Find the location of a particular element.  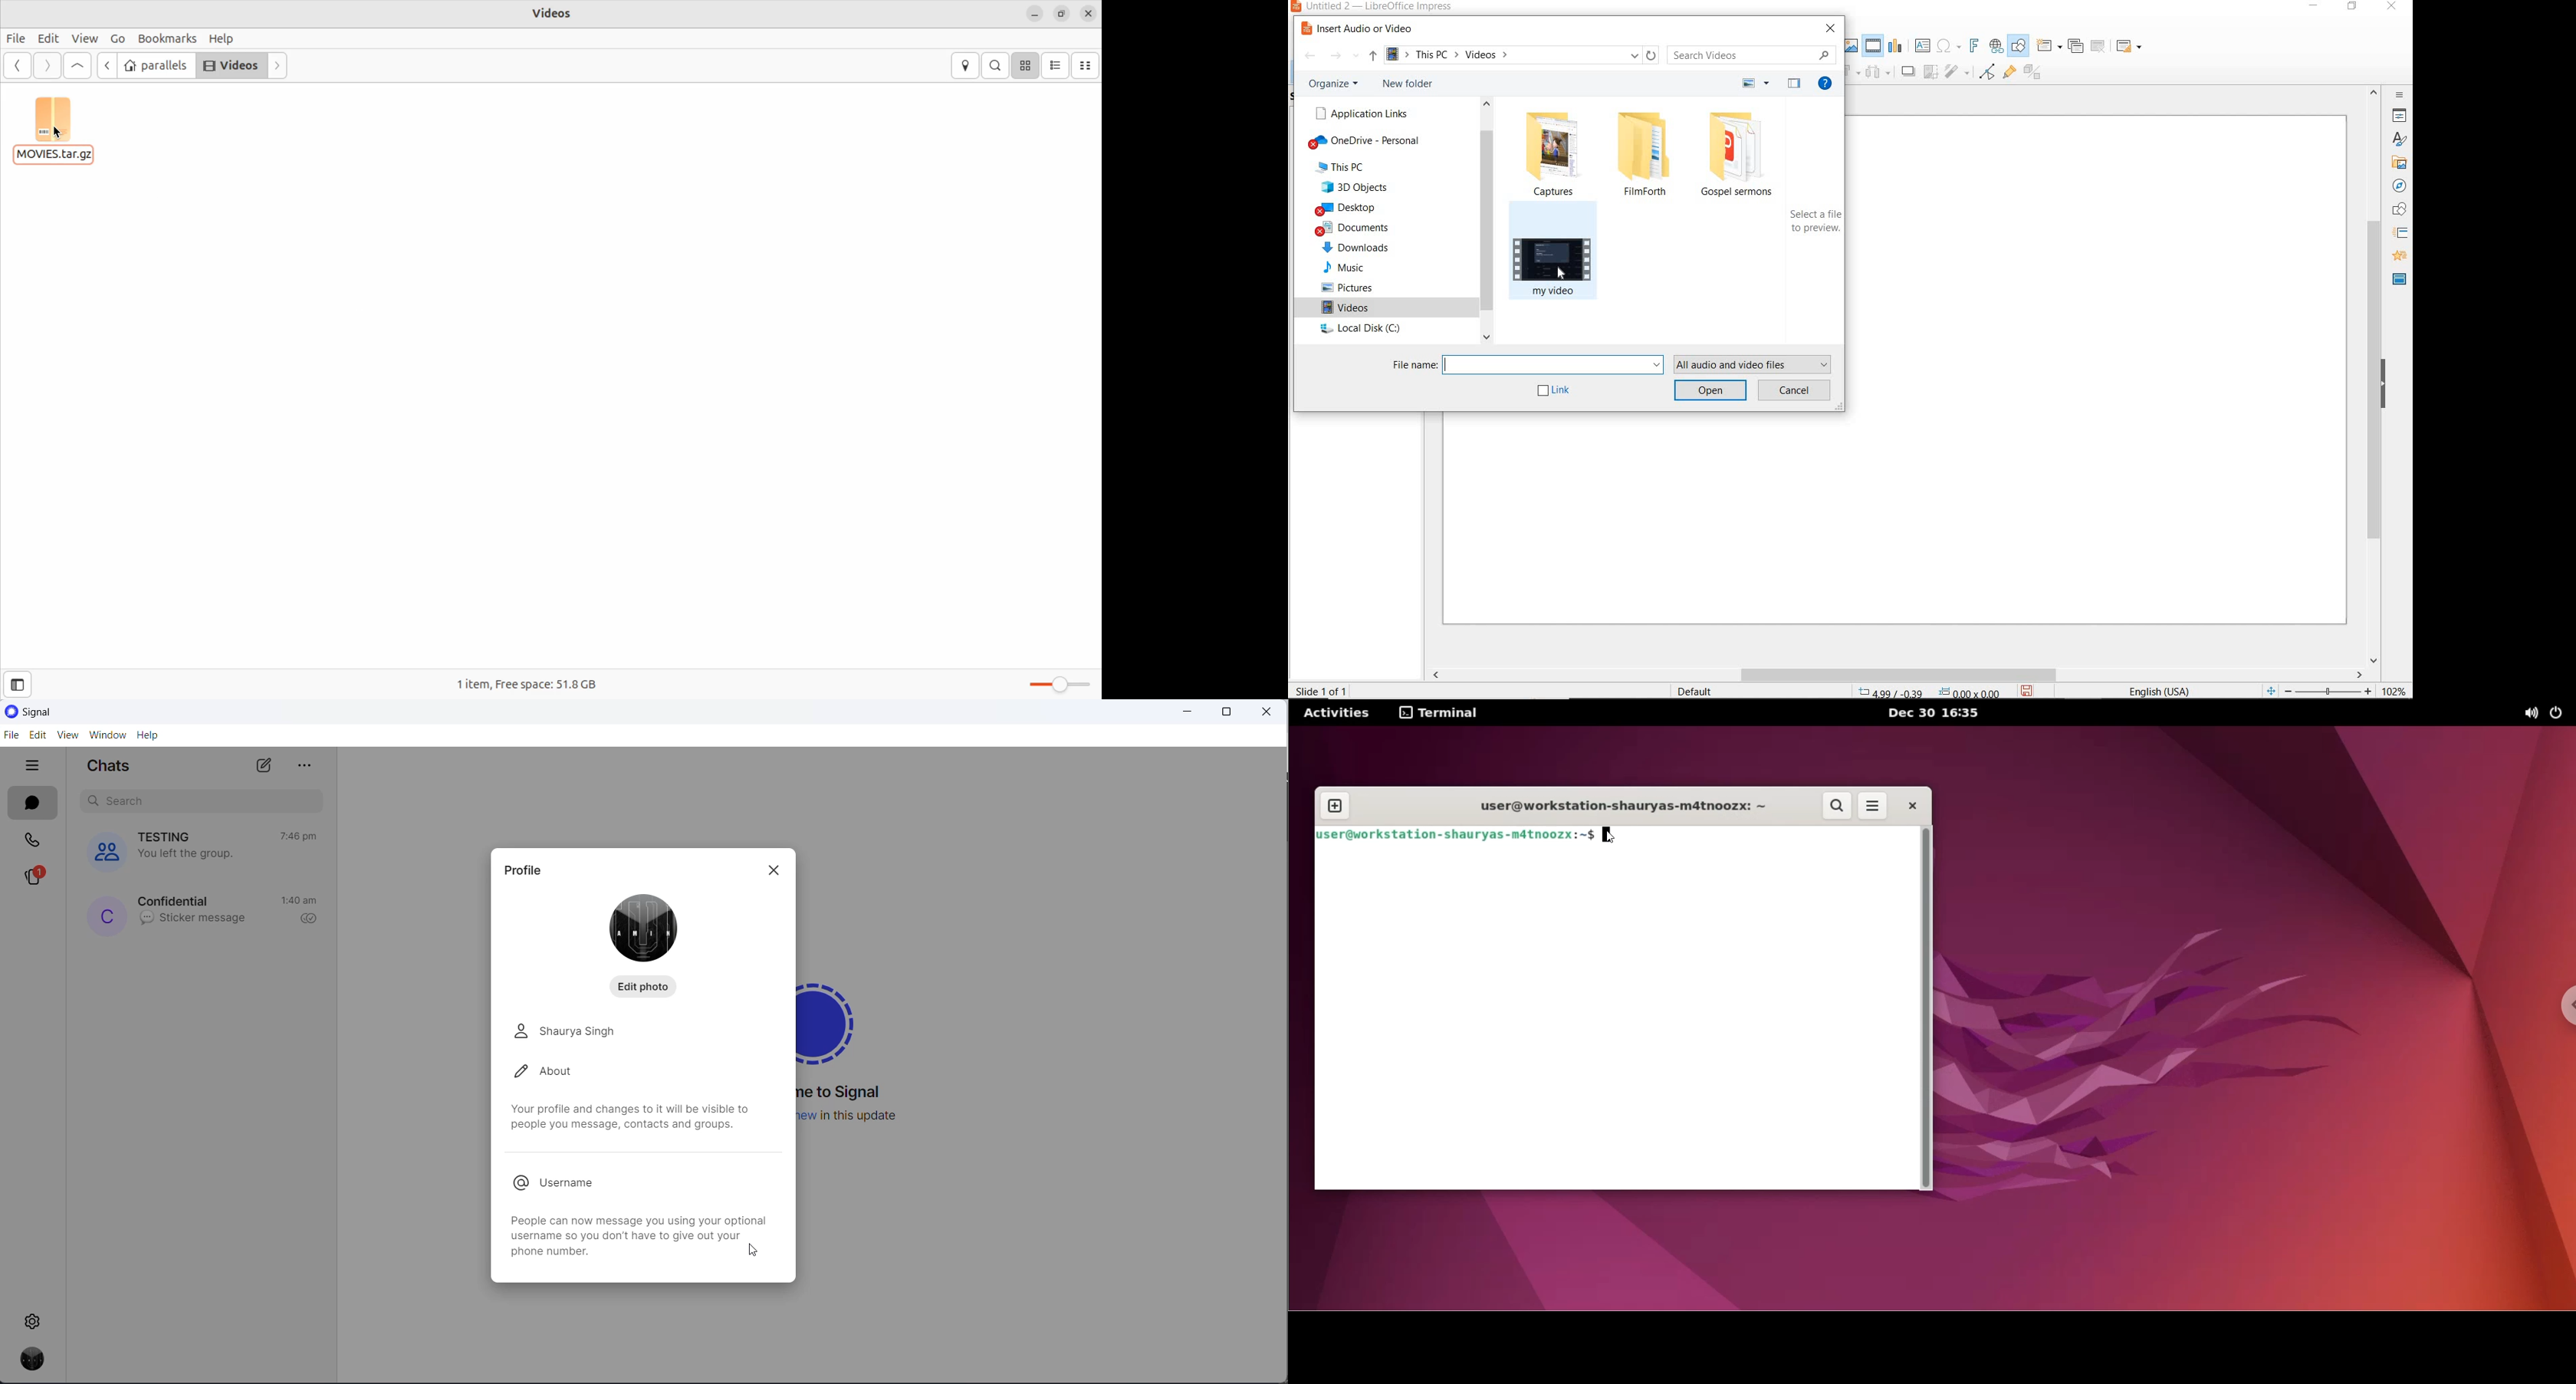

link is located at coordinates (1557, 393).